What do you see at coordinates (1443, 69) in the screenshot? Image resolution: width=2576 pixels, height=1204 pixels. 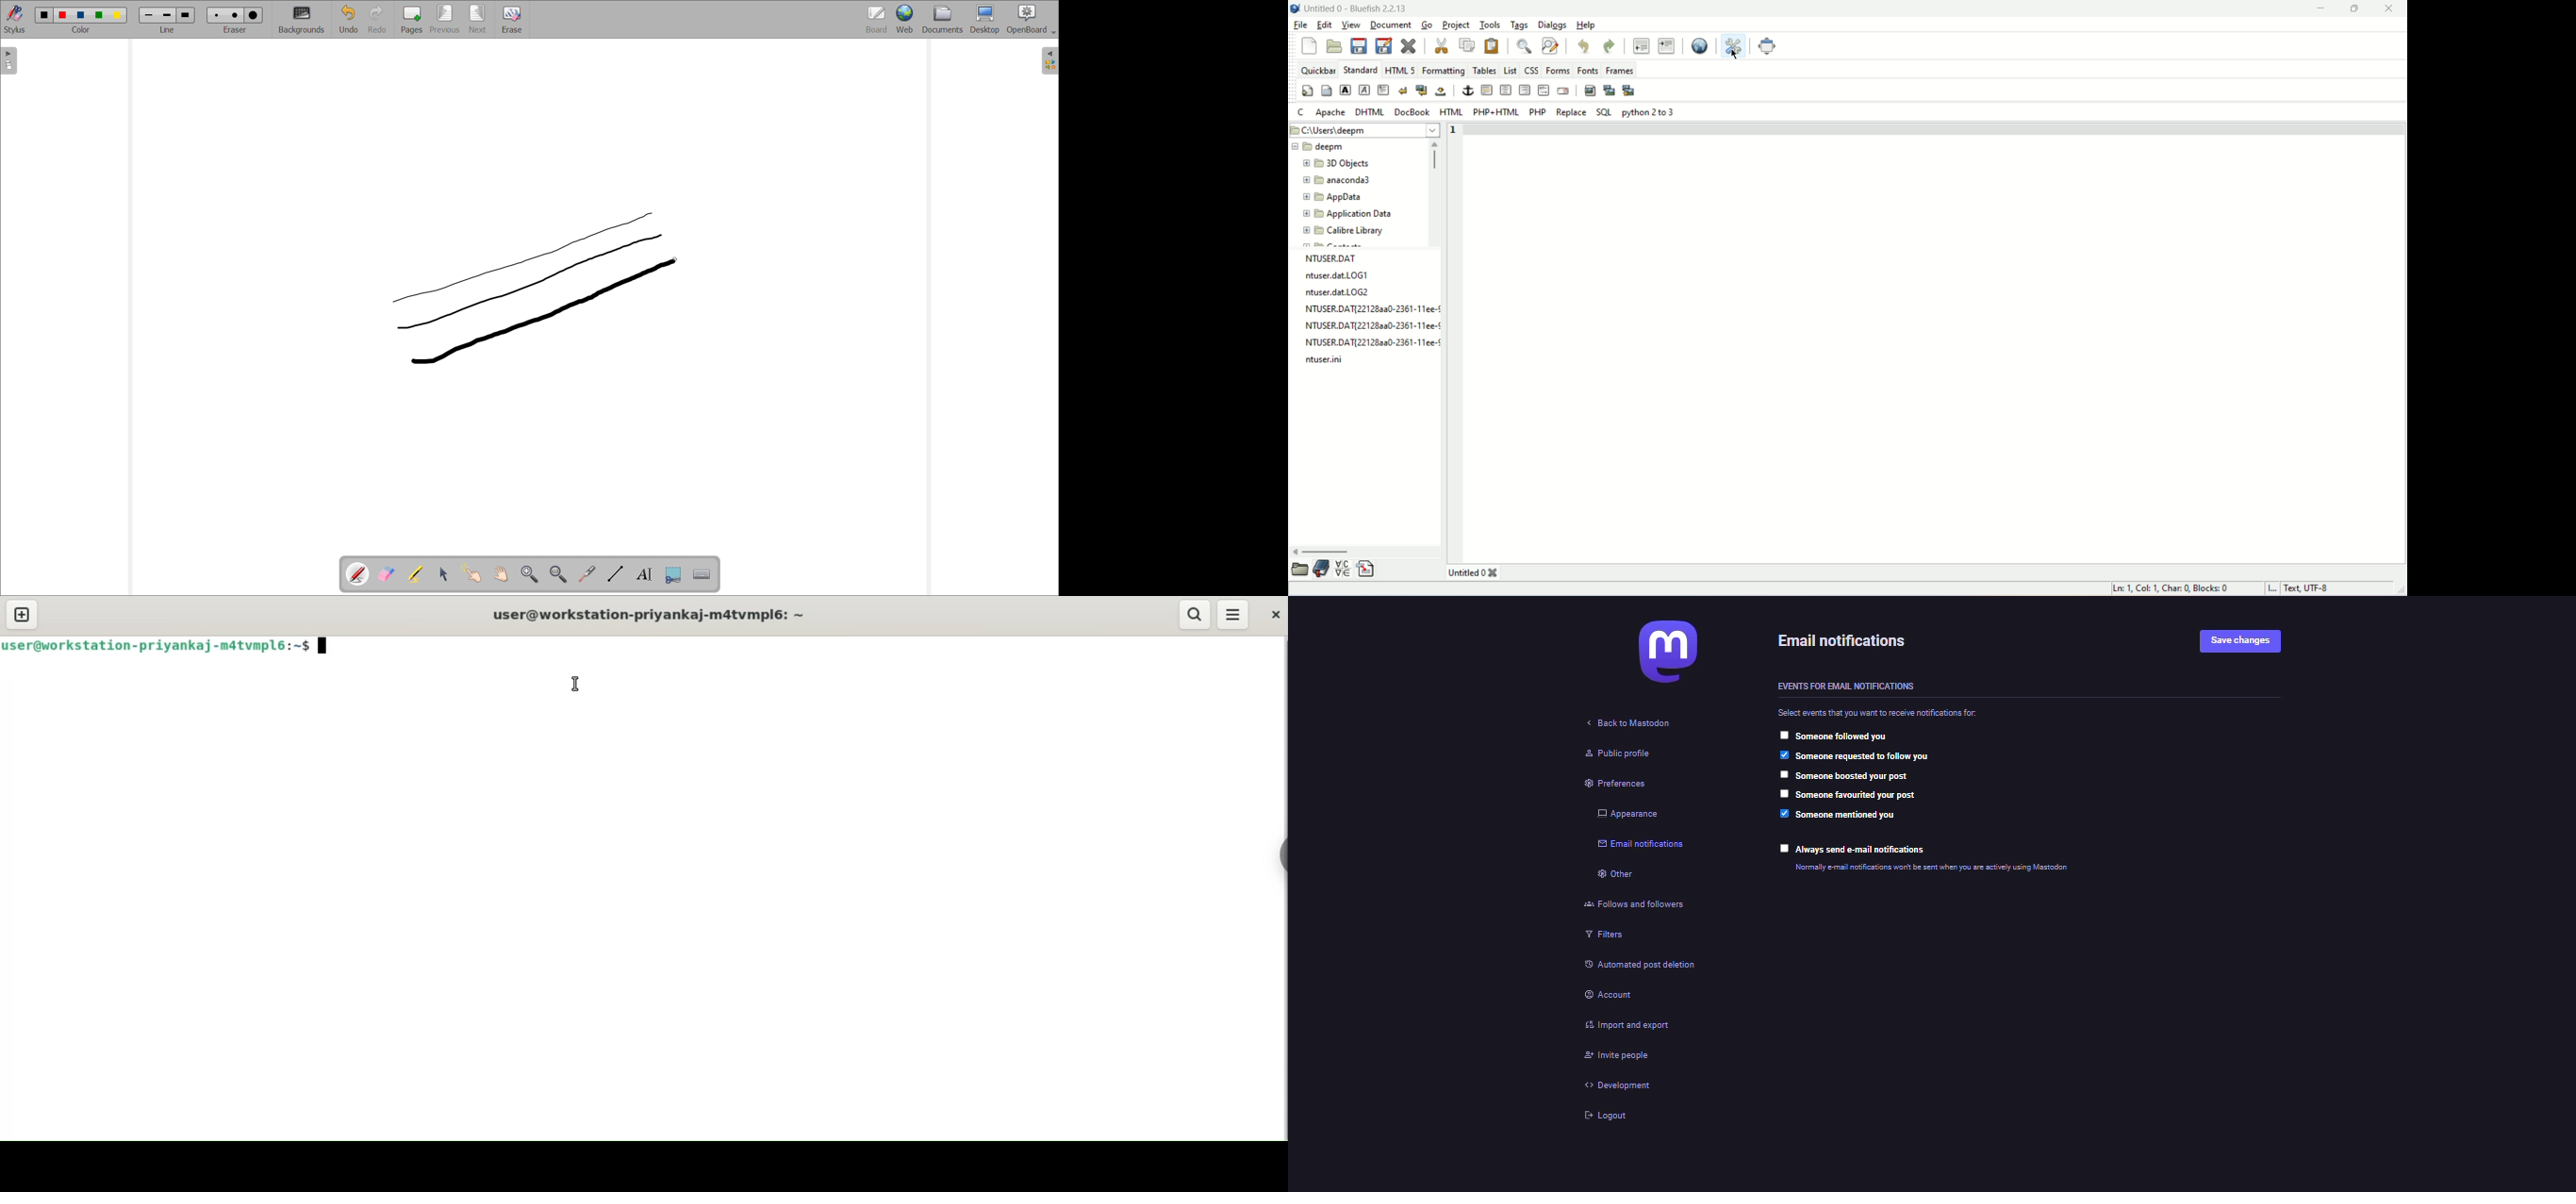 I see `formatting` at bounding box center [1443, 69].